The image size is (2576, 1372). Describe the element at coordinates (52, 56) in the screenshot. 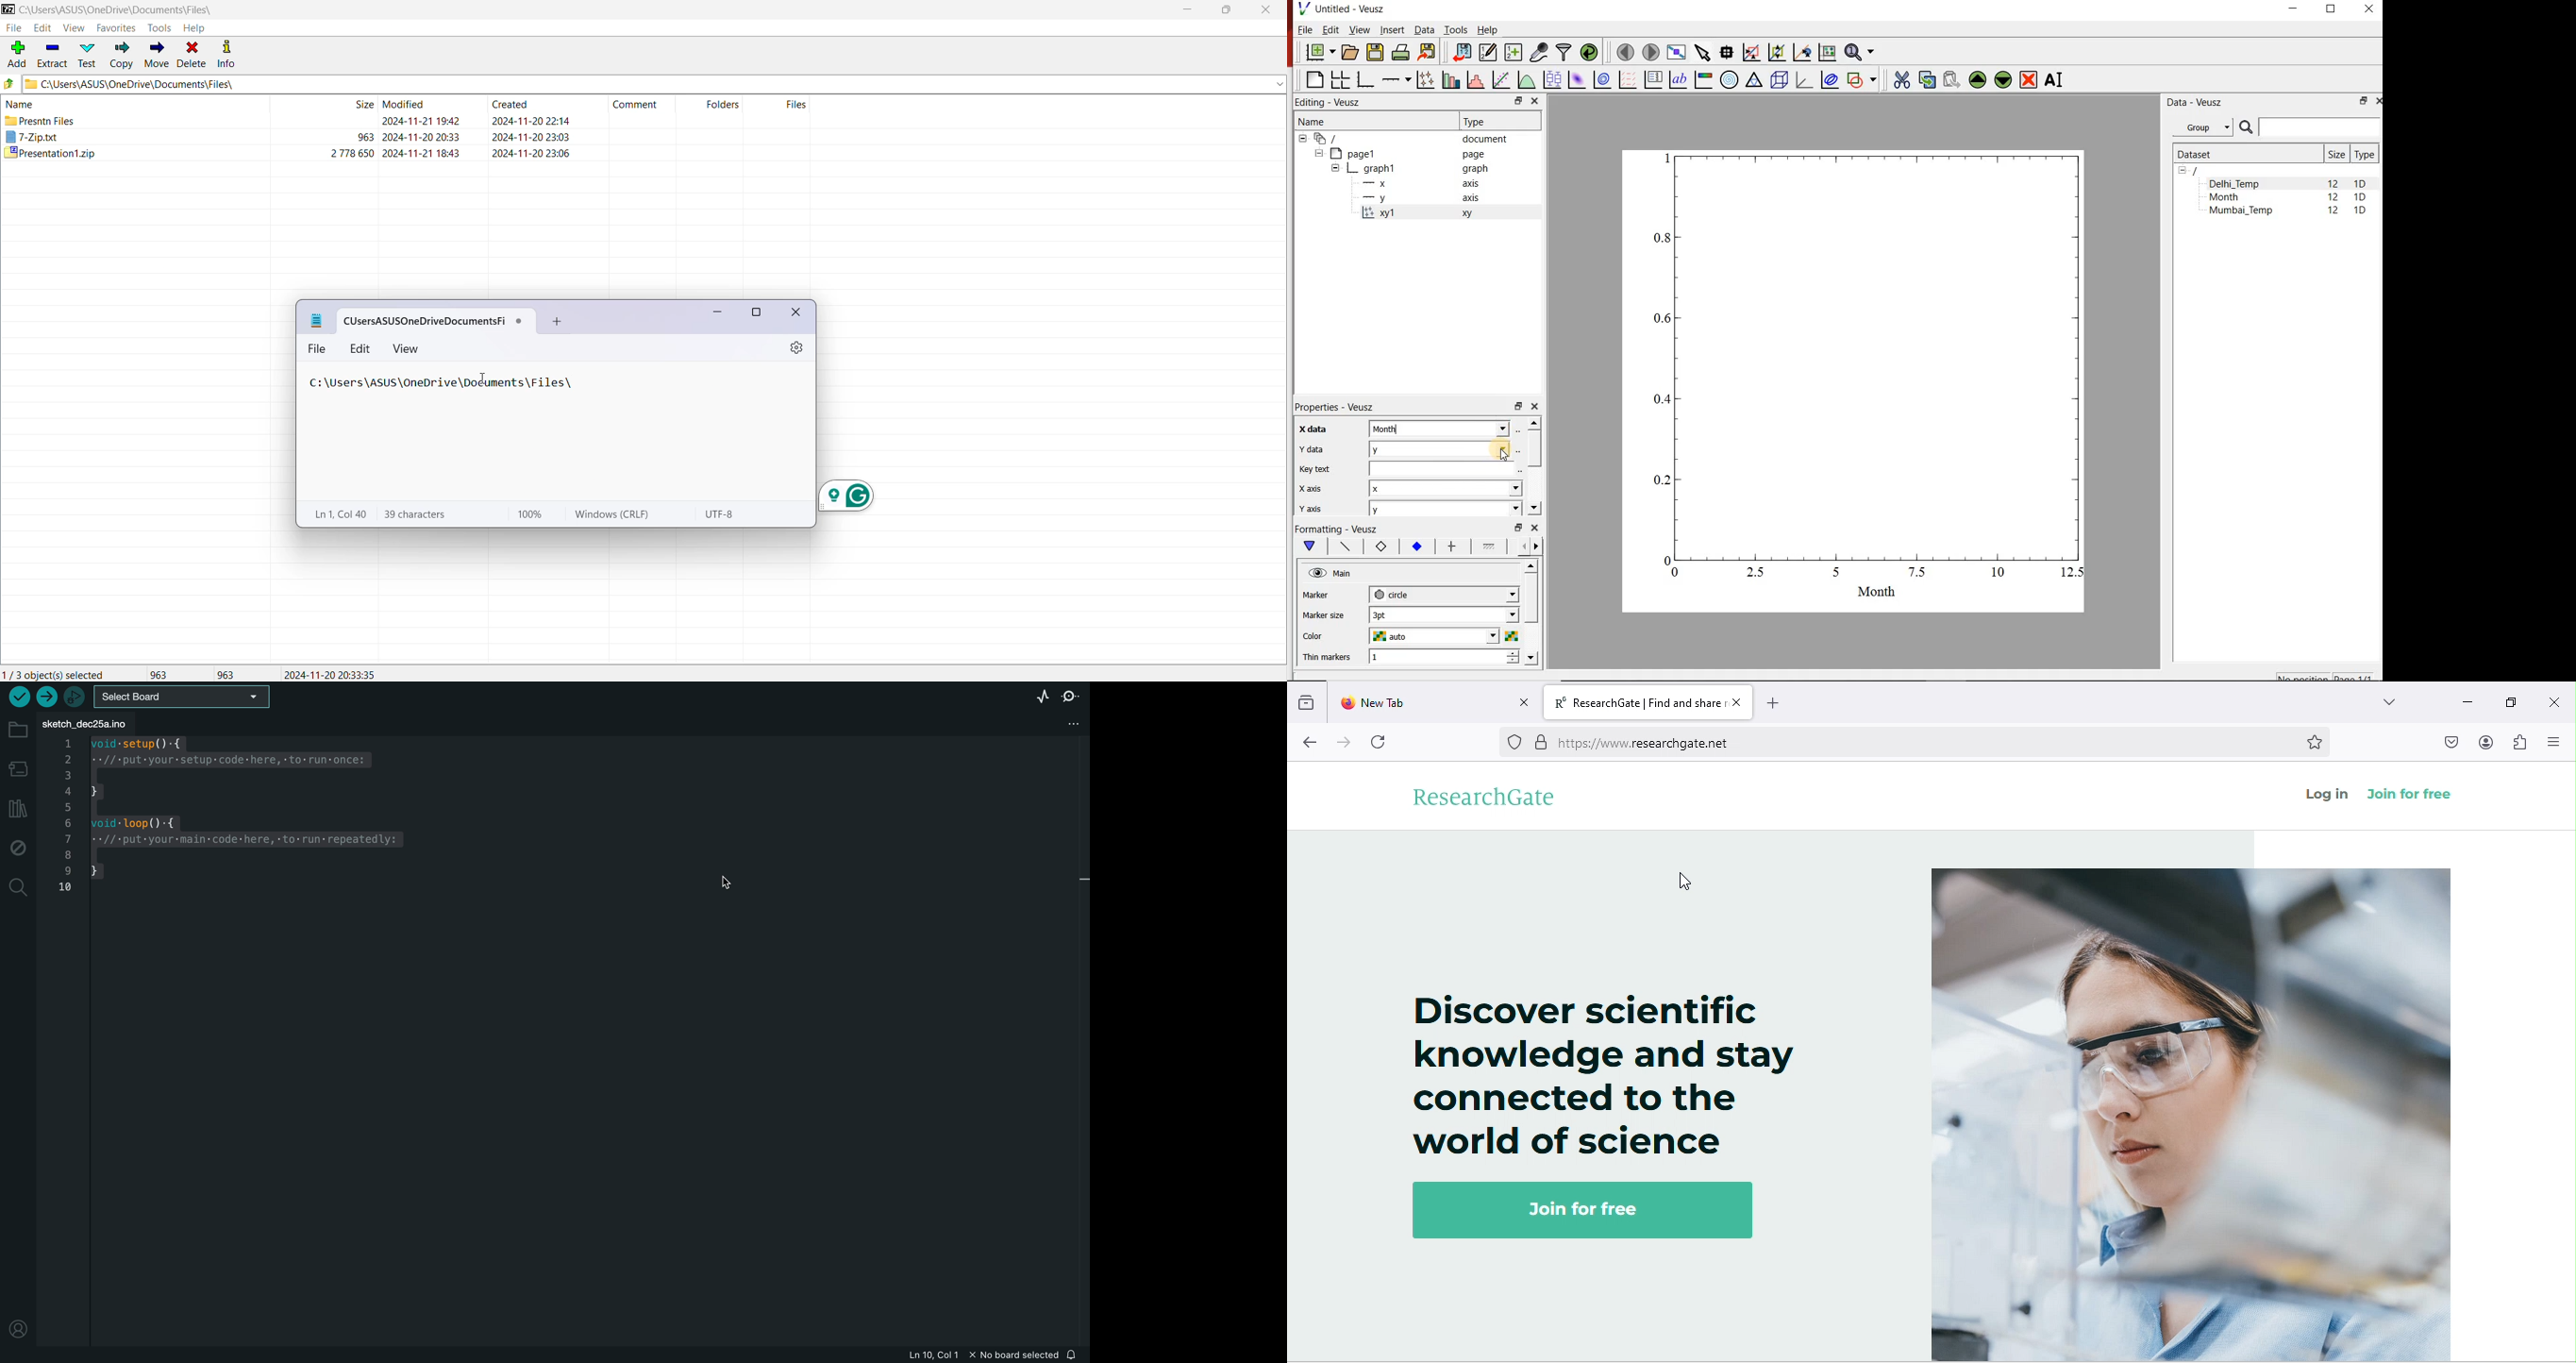

I see `Extract` at that location.